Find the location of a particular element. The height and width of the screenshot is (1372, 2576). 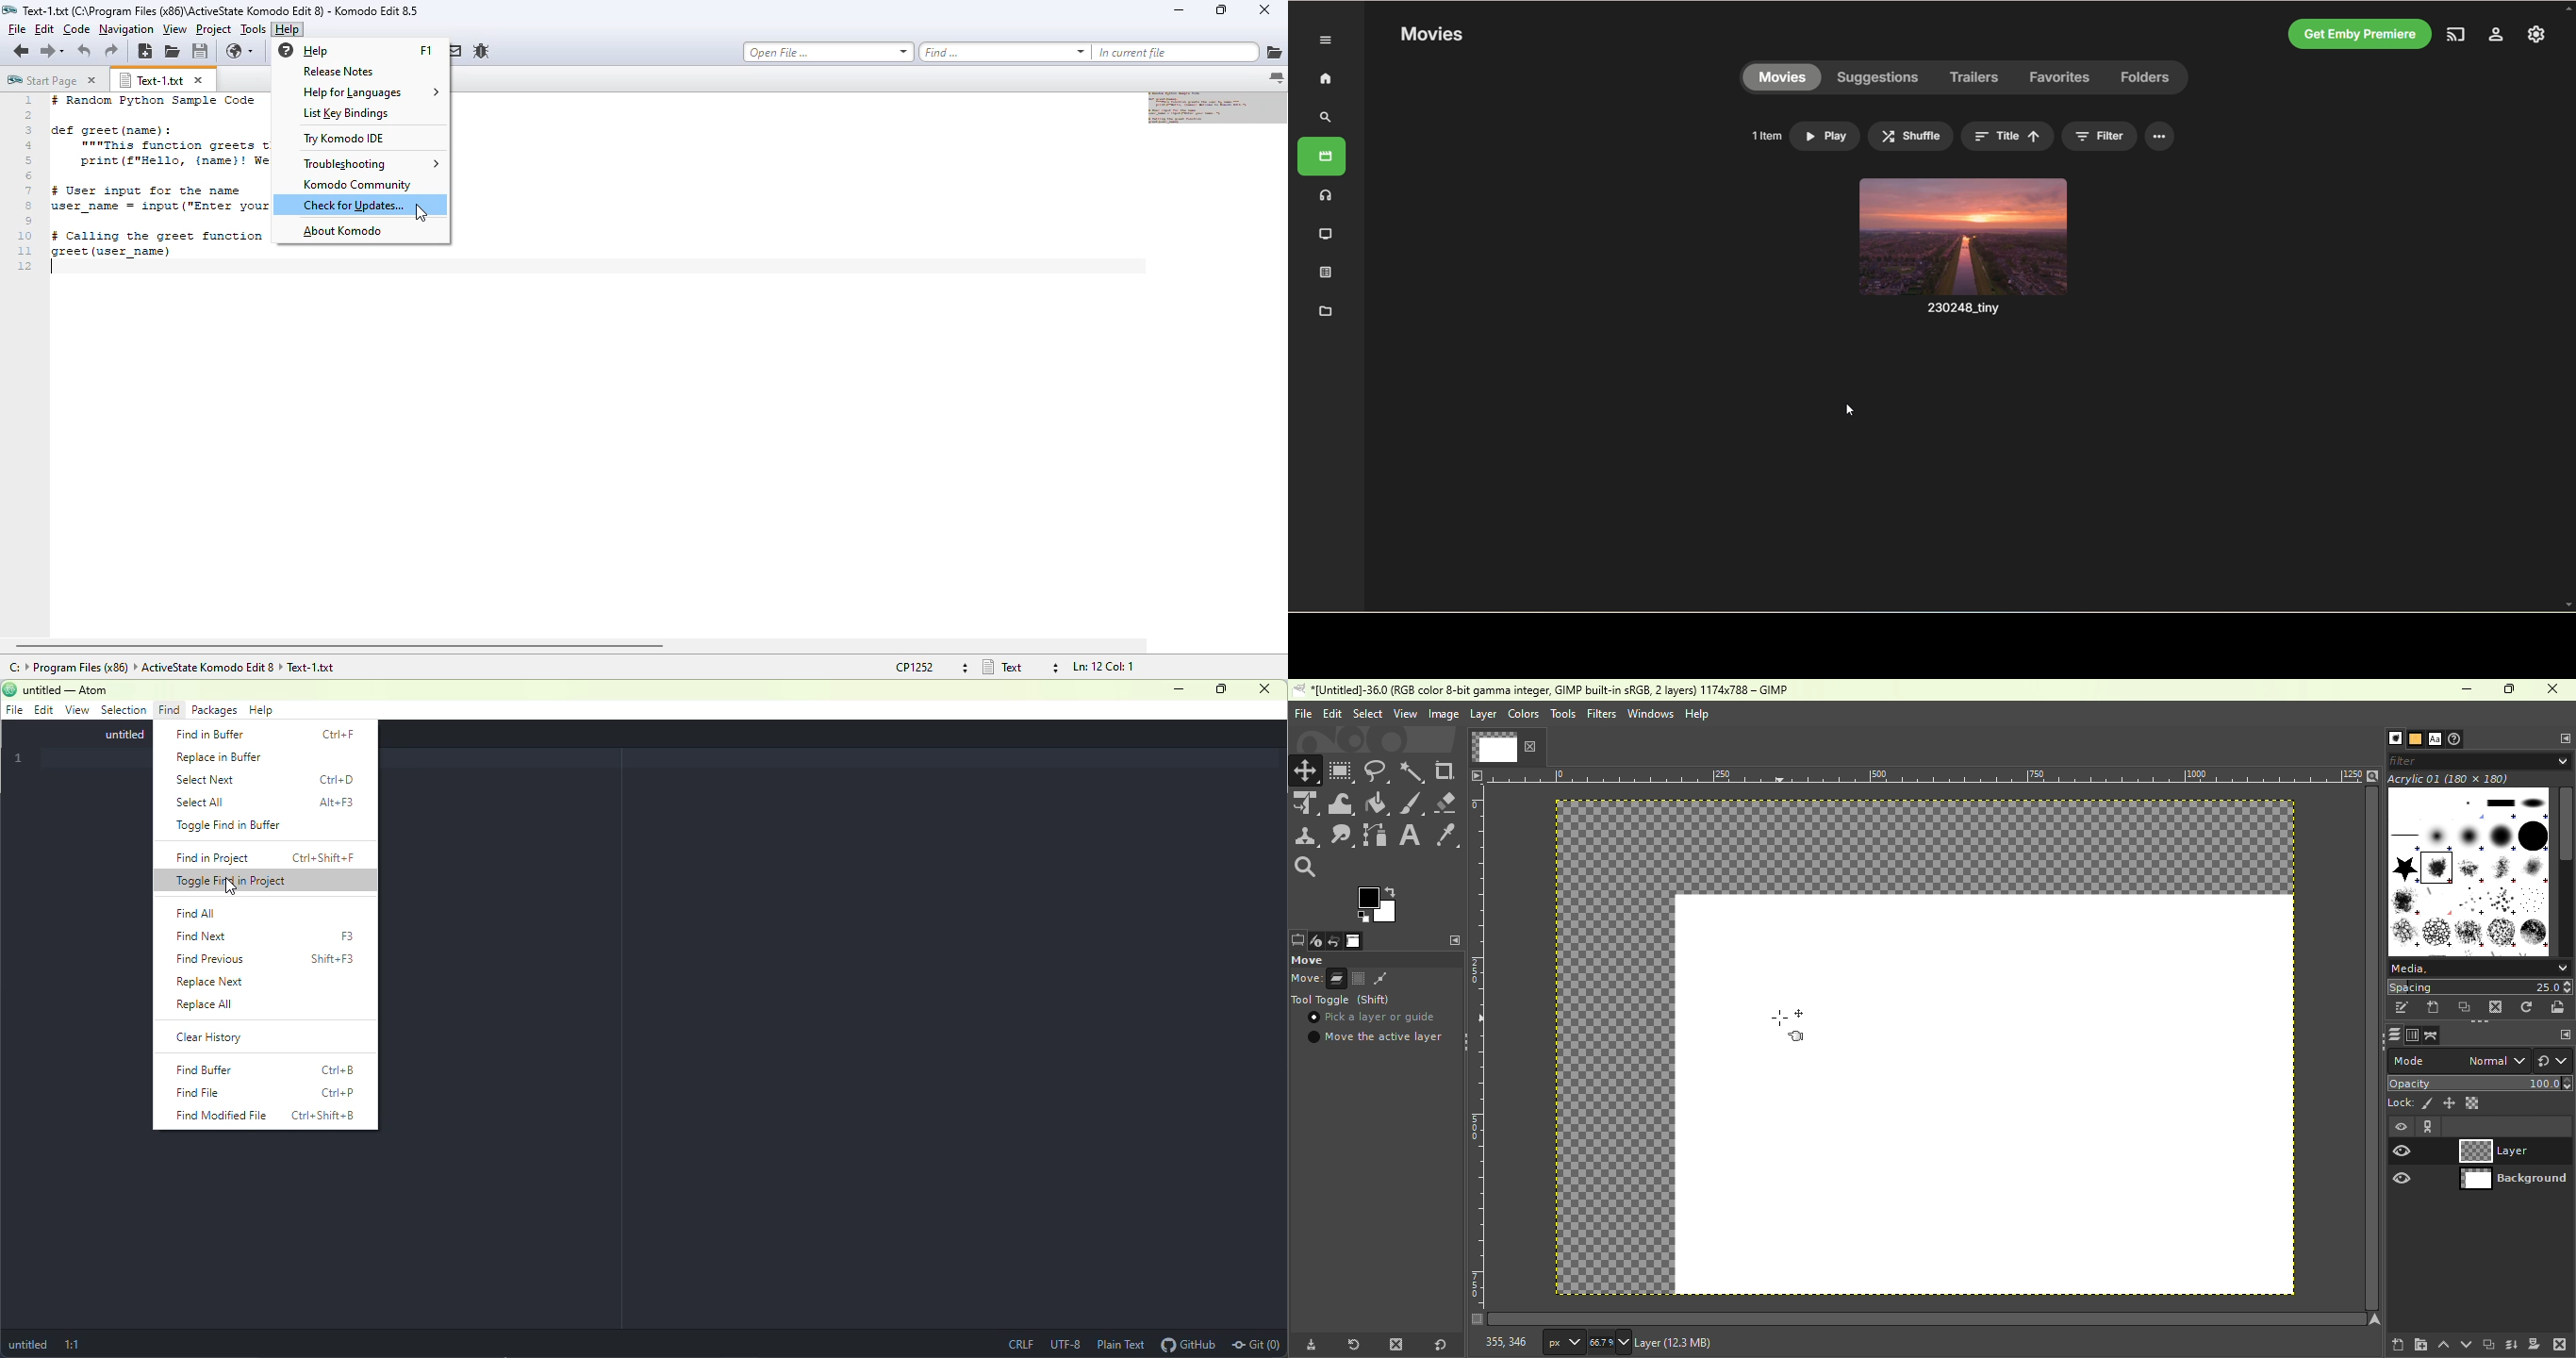

Current file is located at coordinates (1506, 746).